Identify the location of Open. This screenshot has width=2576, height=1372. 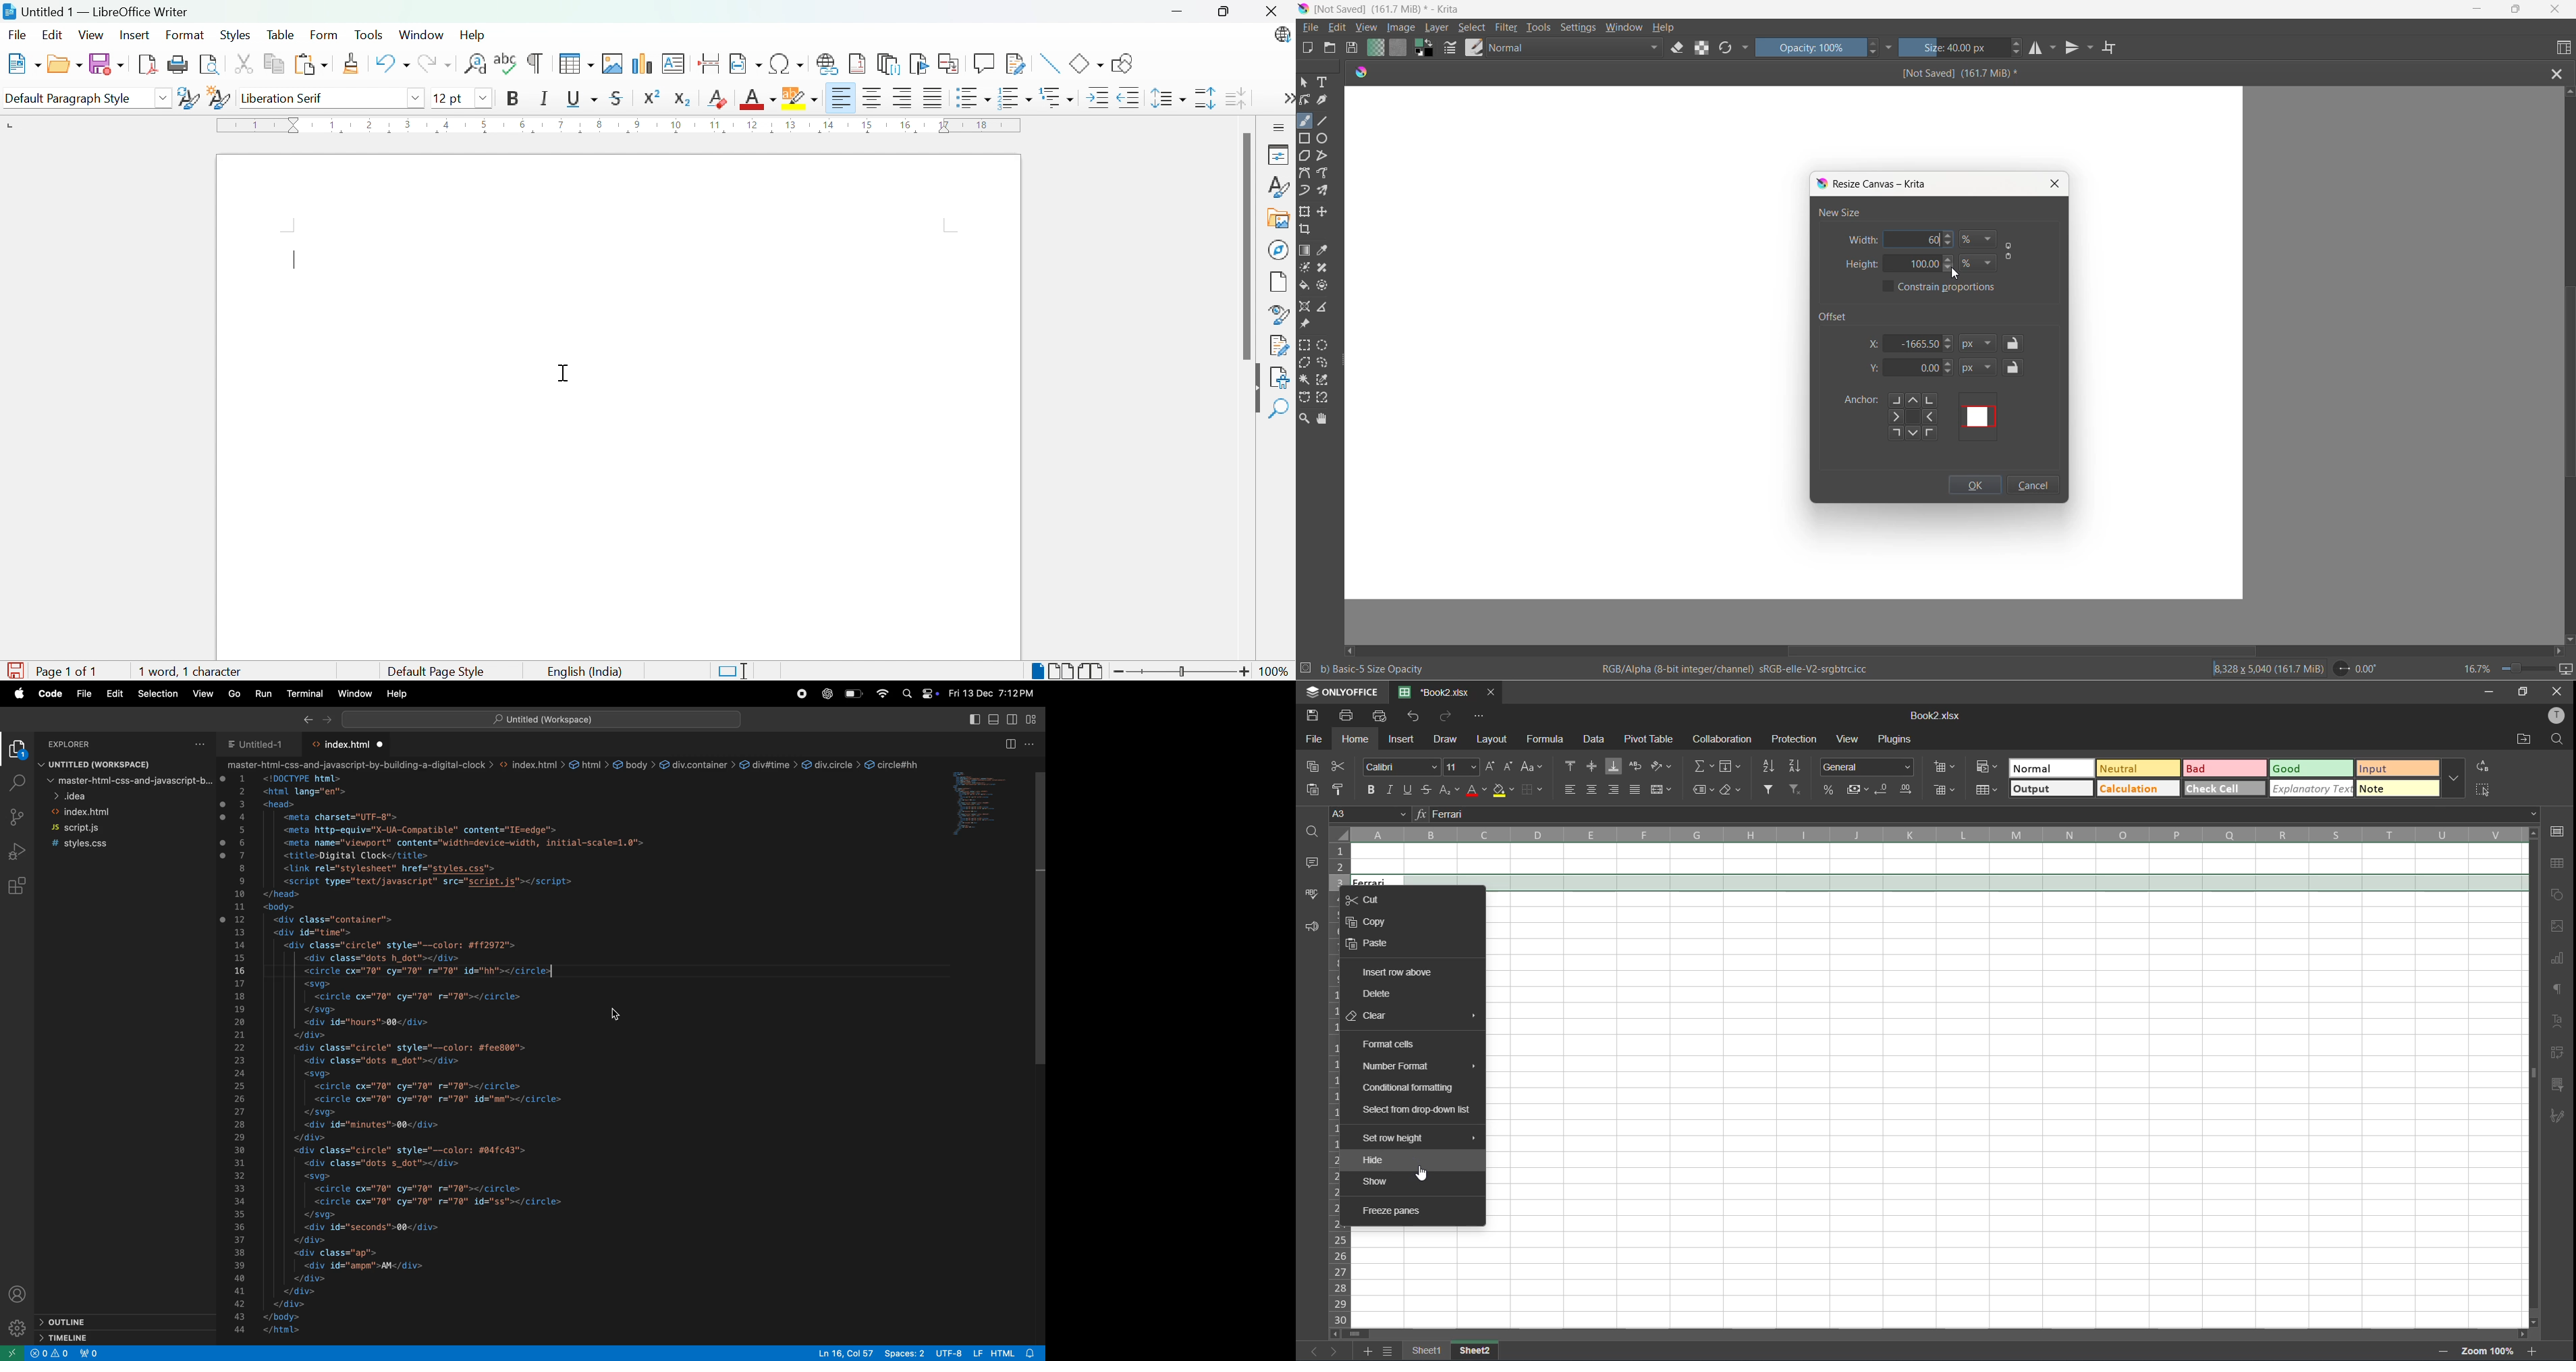
(65, 65).